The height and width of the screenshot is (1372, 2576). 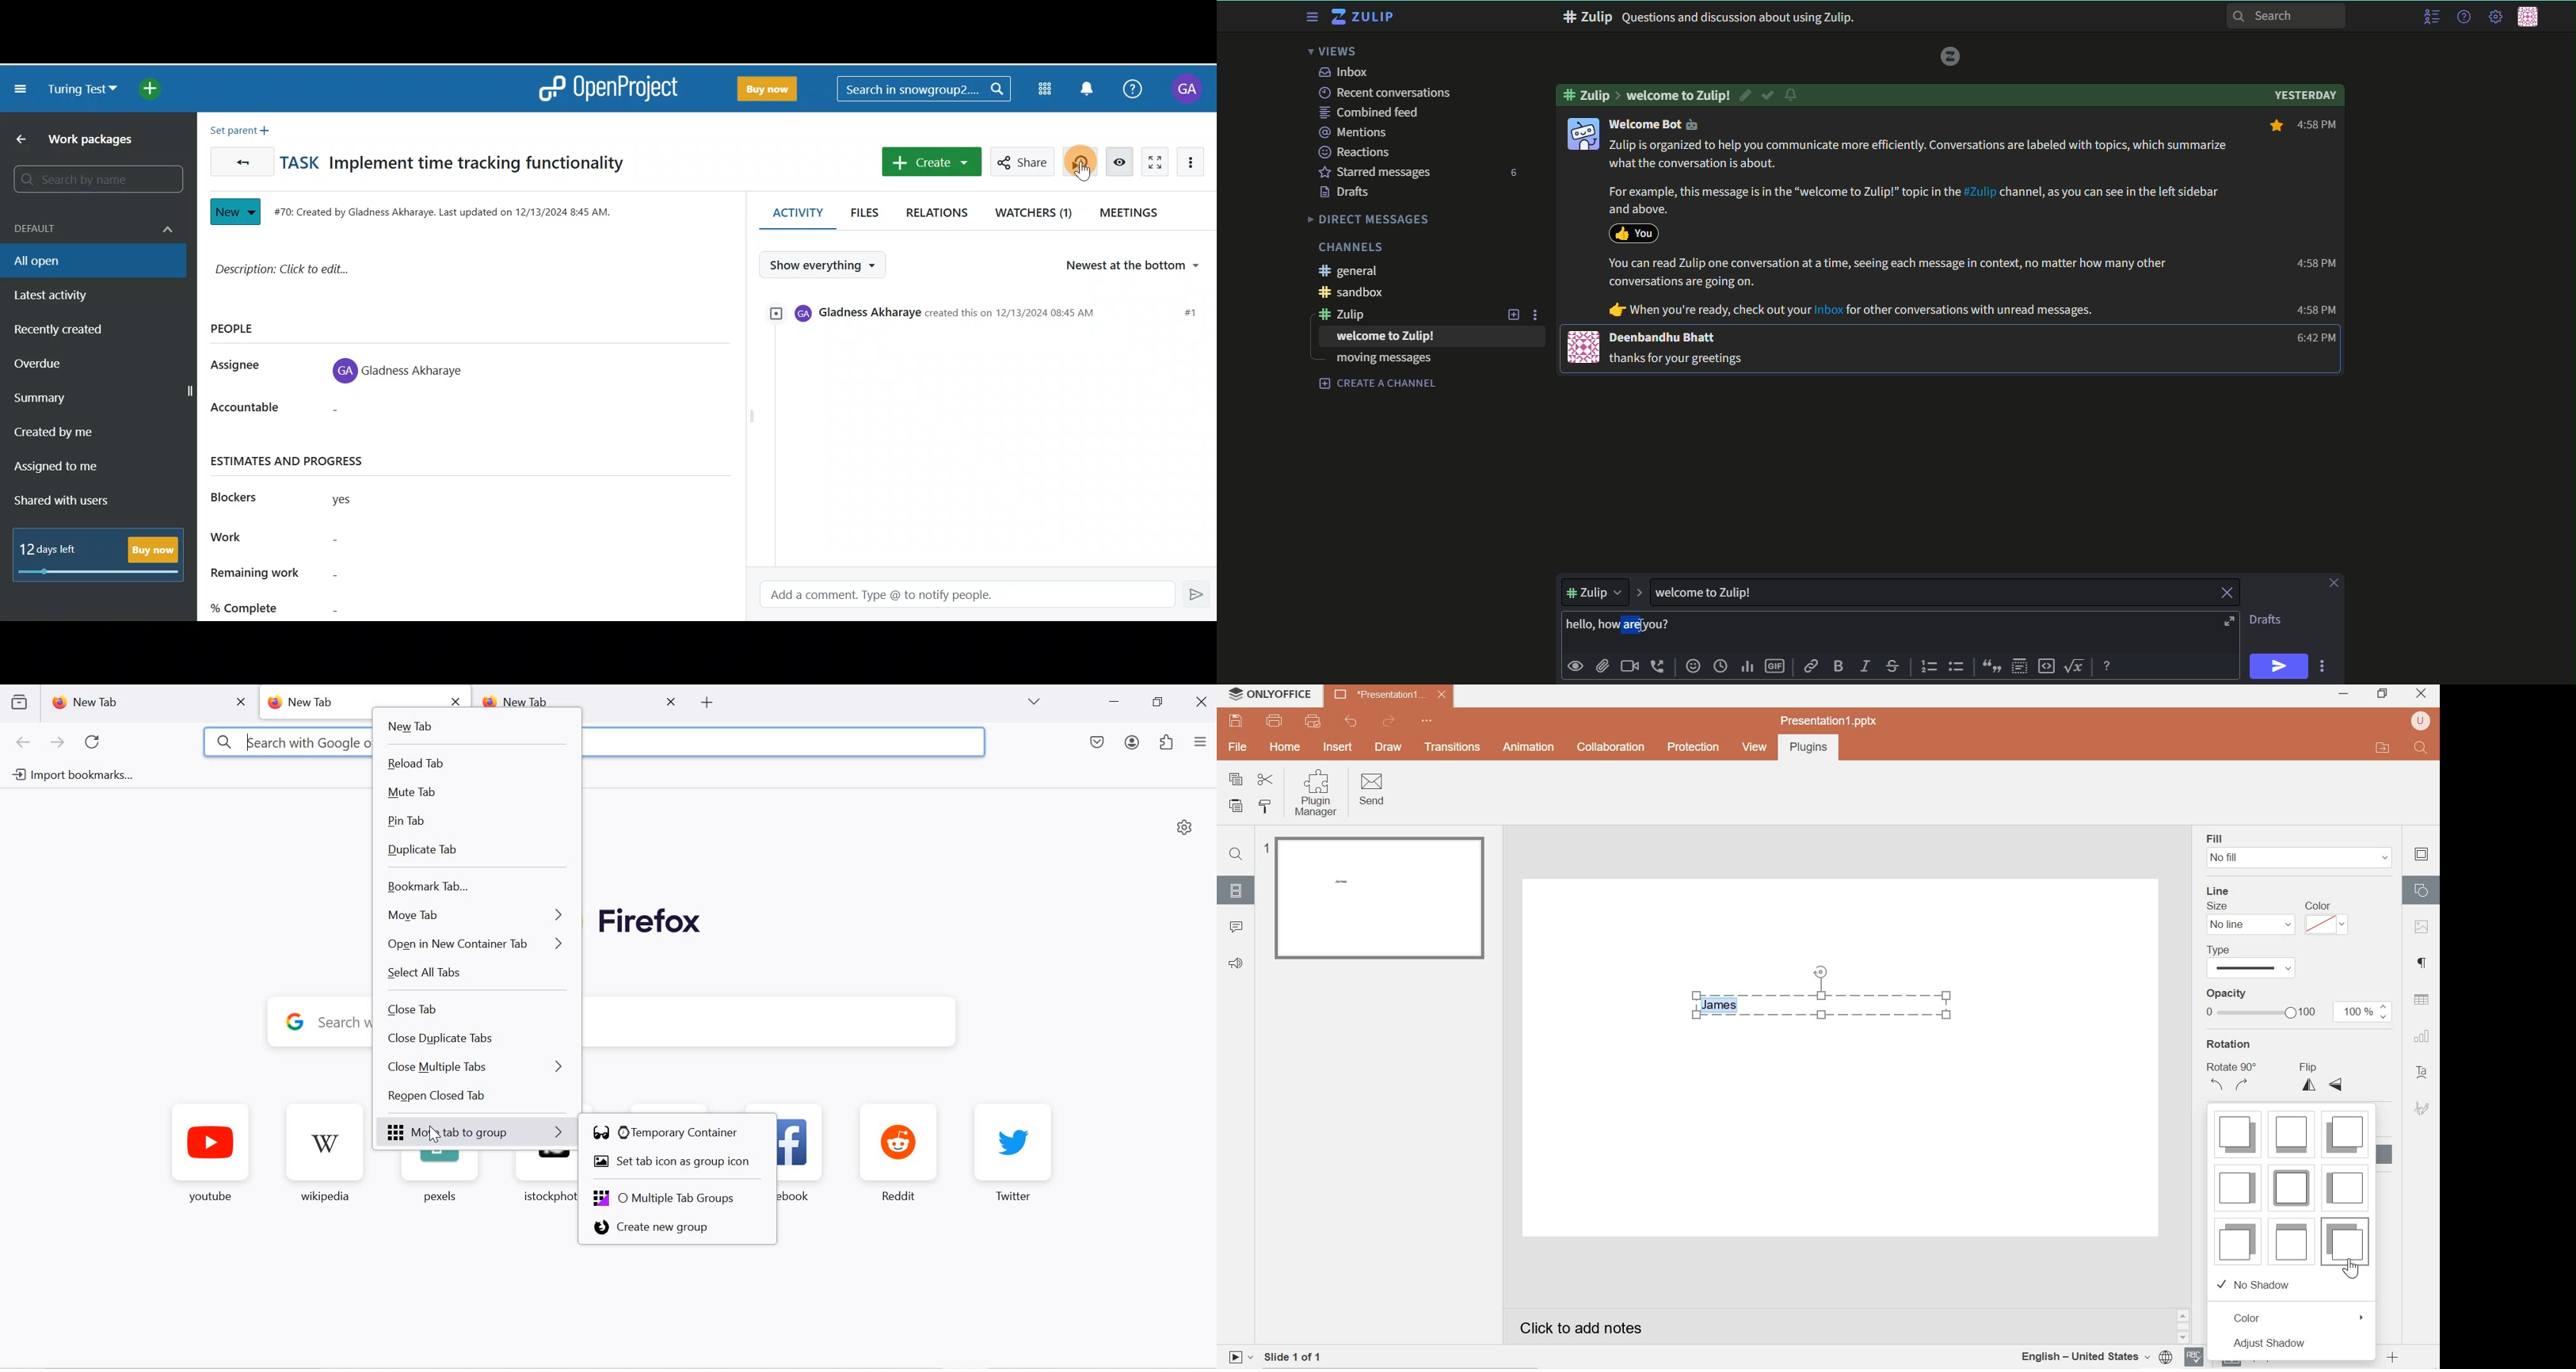 What do you see at coordinates (2325, 665) in the screenshot?
I see `options` at bounding box center [2325, 665].